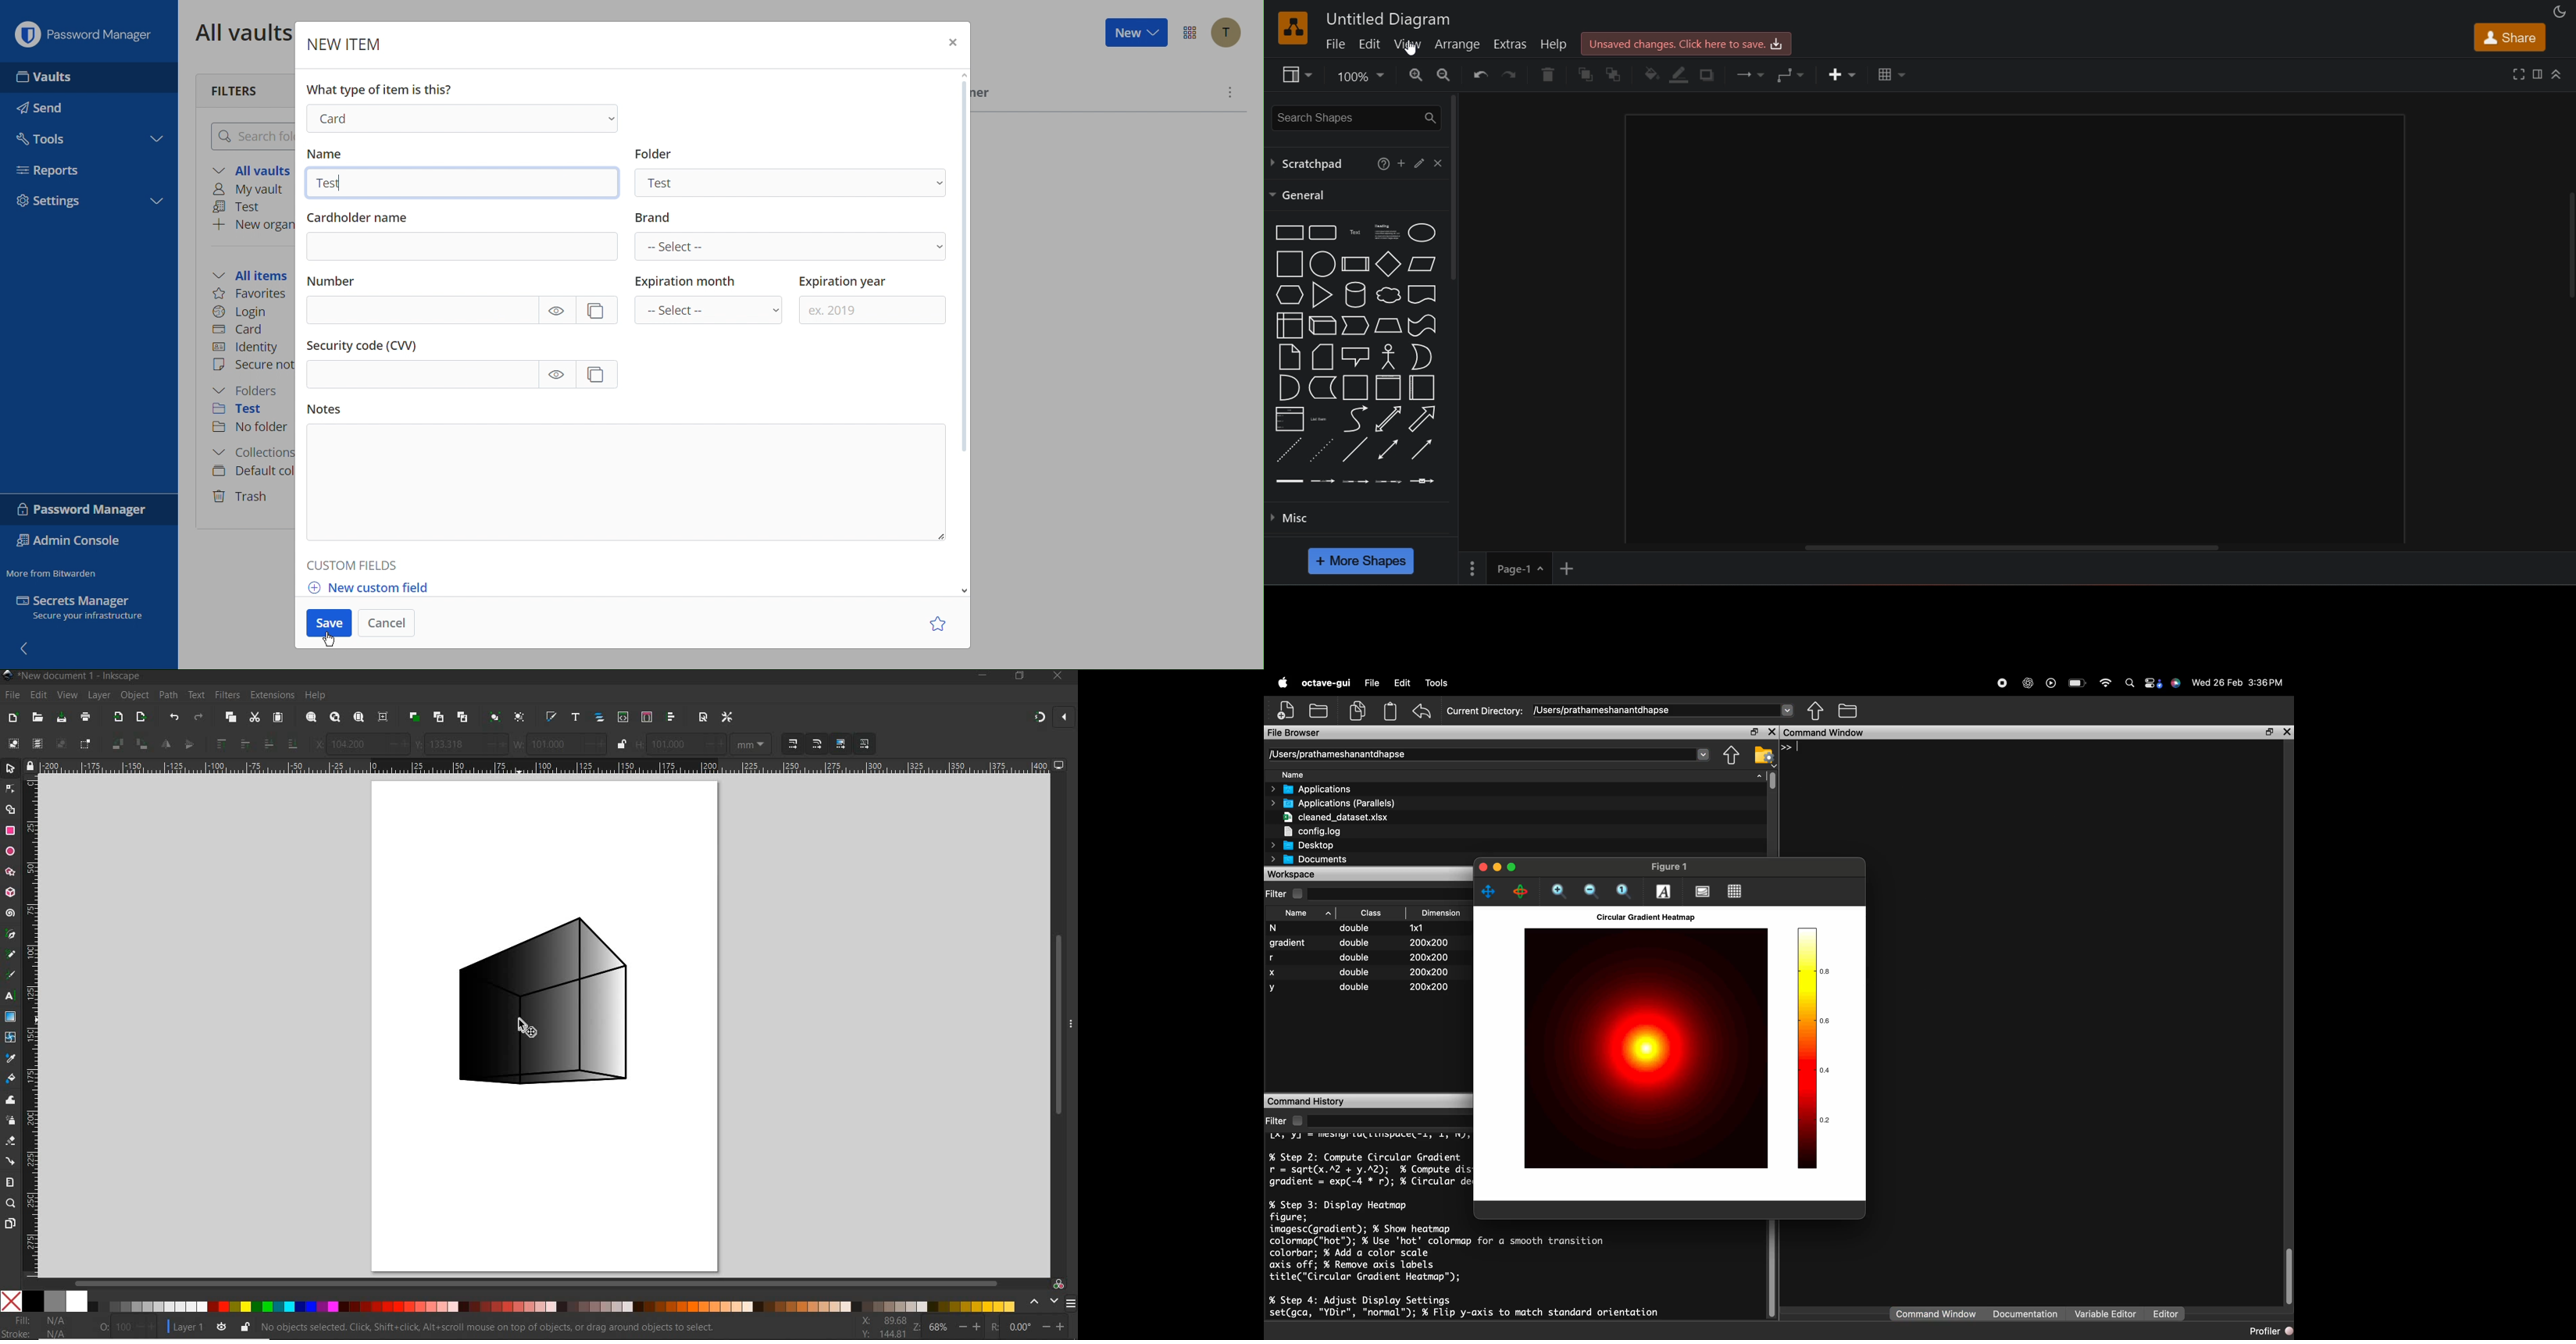 Image resolution: width=2576 pixels, height=1344 pixels. Describe the element at coordinates (1323, 450) in the screenshot. I see `dotted line` at that location.